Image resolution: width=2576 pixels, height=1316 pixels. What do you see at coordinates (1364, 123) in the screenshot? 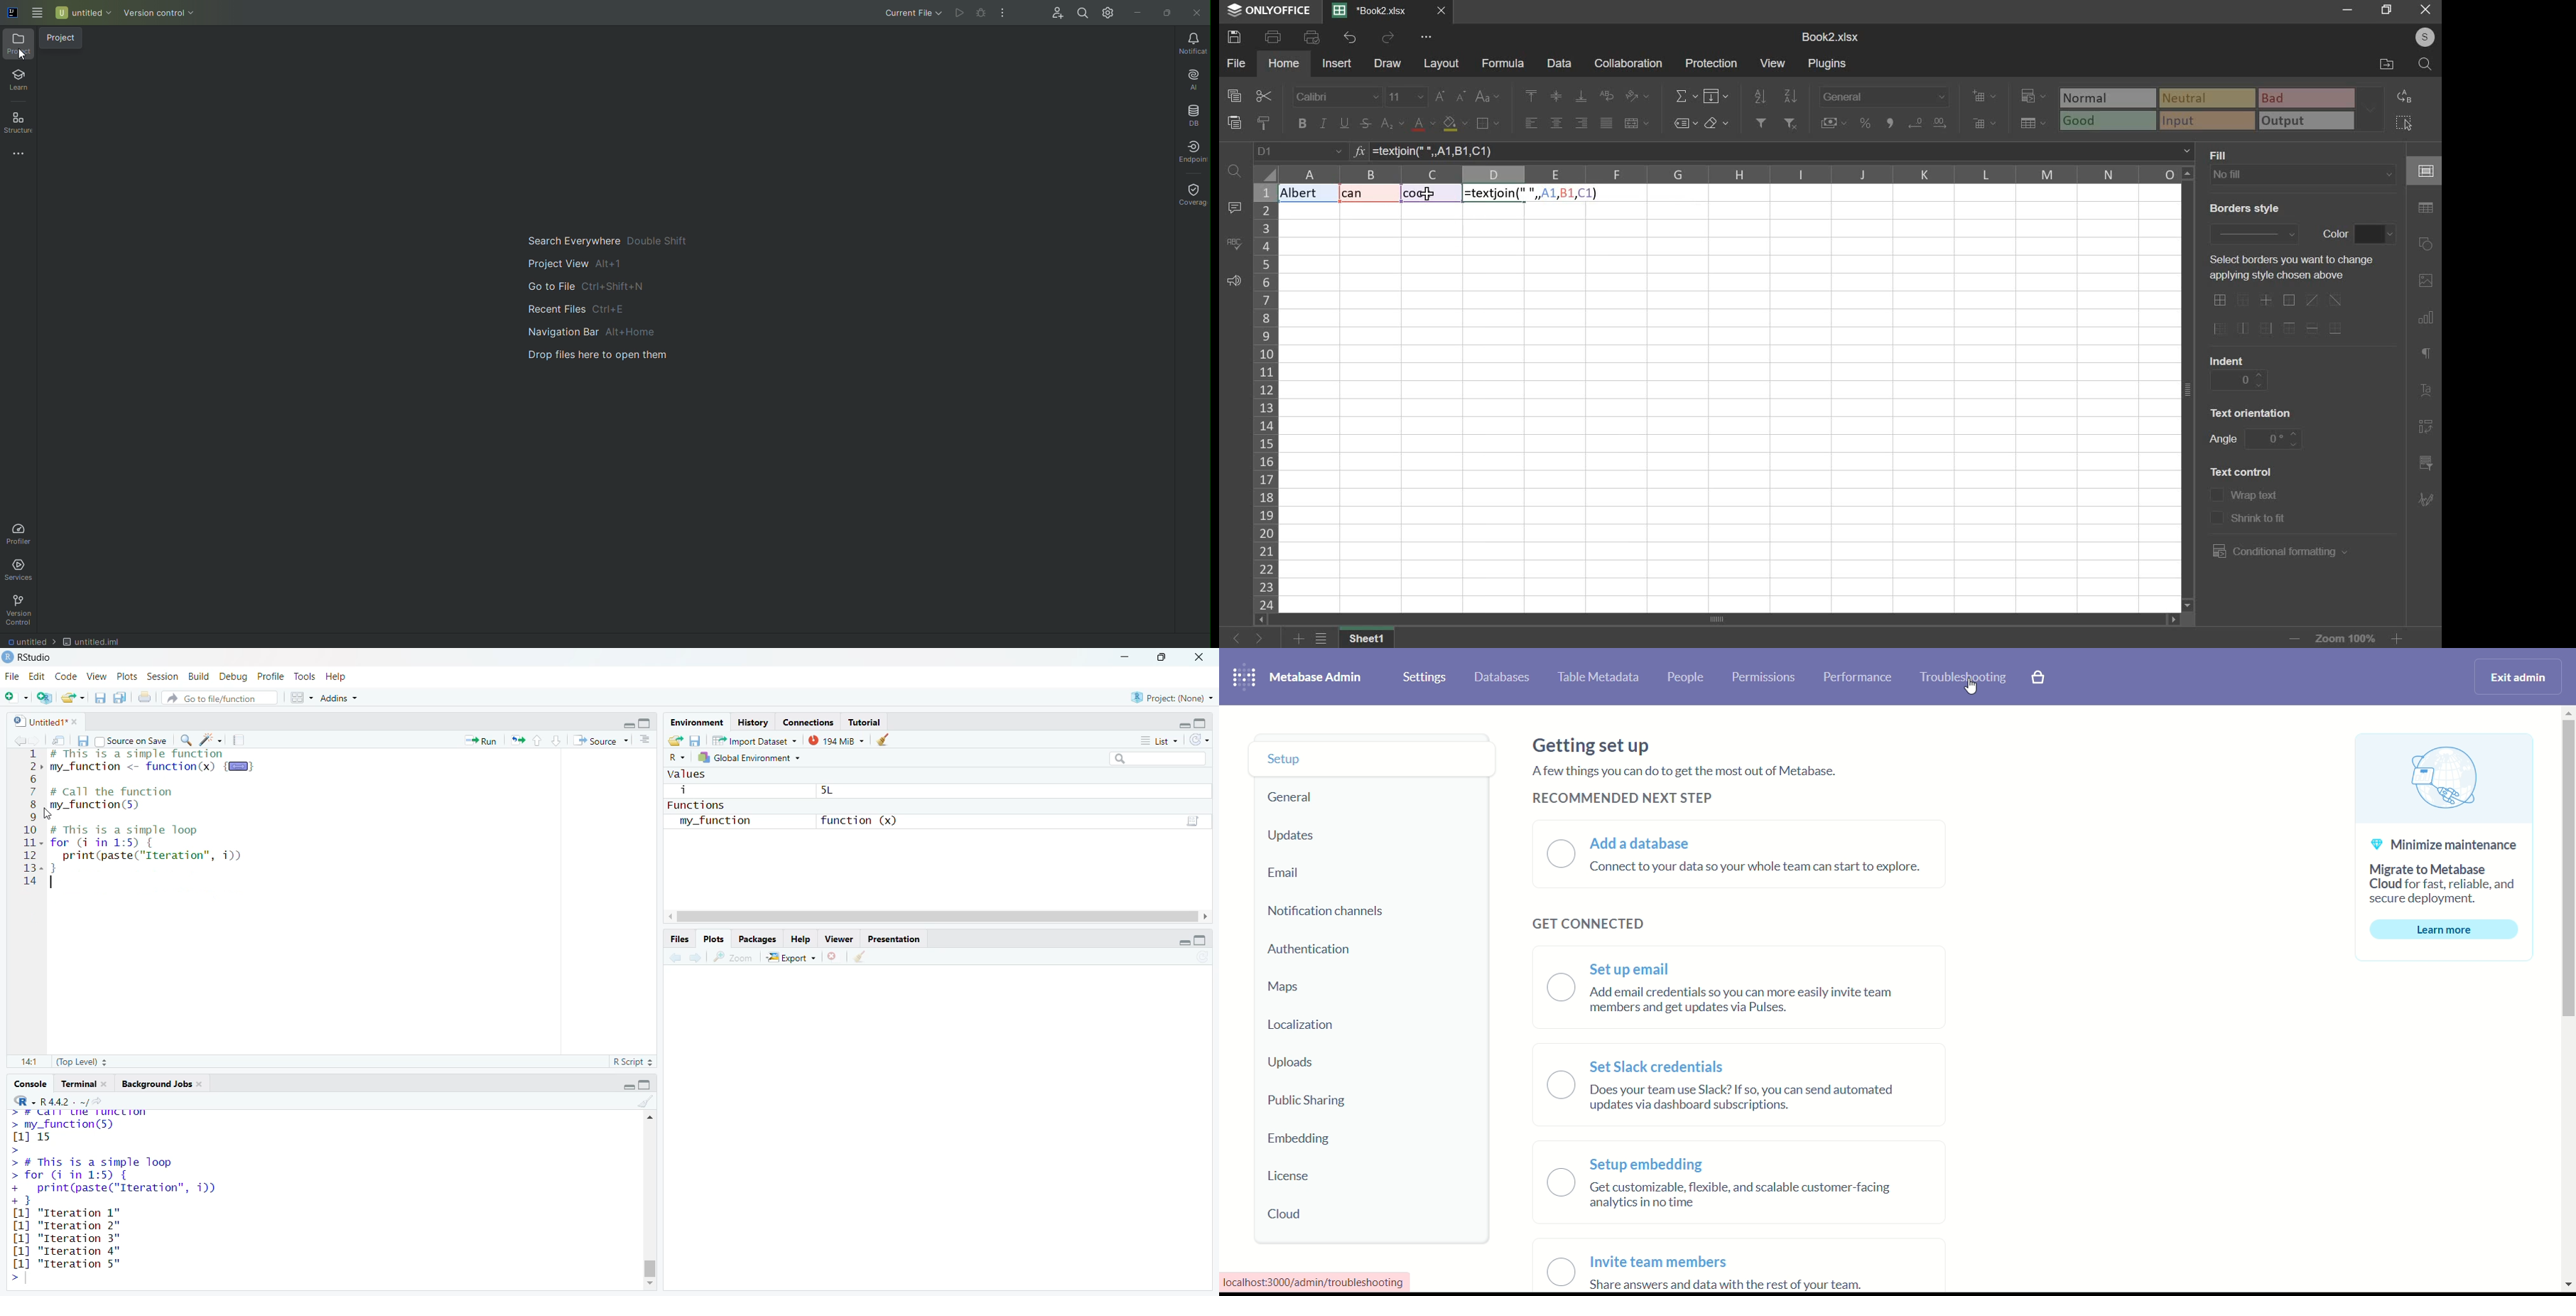
I see `strikethrough` at bounding box center [1364, 123].